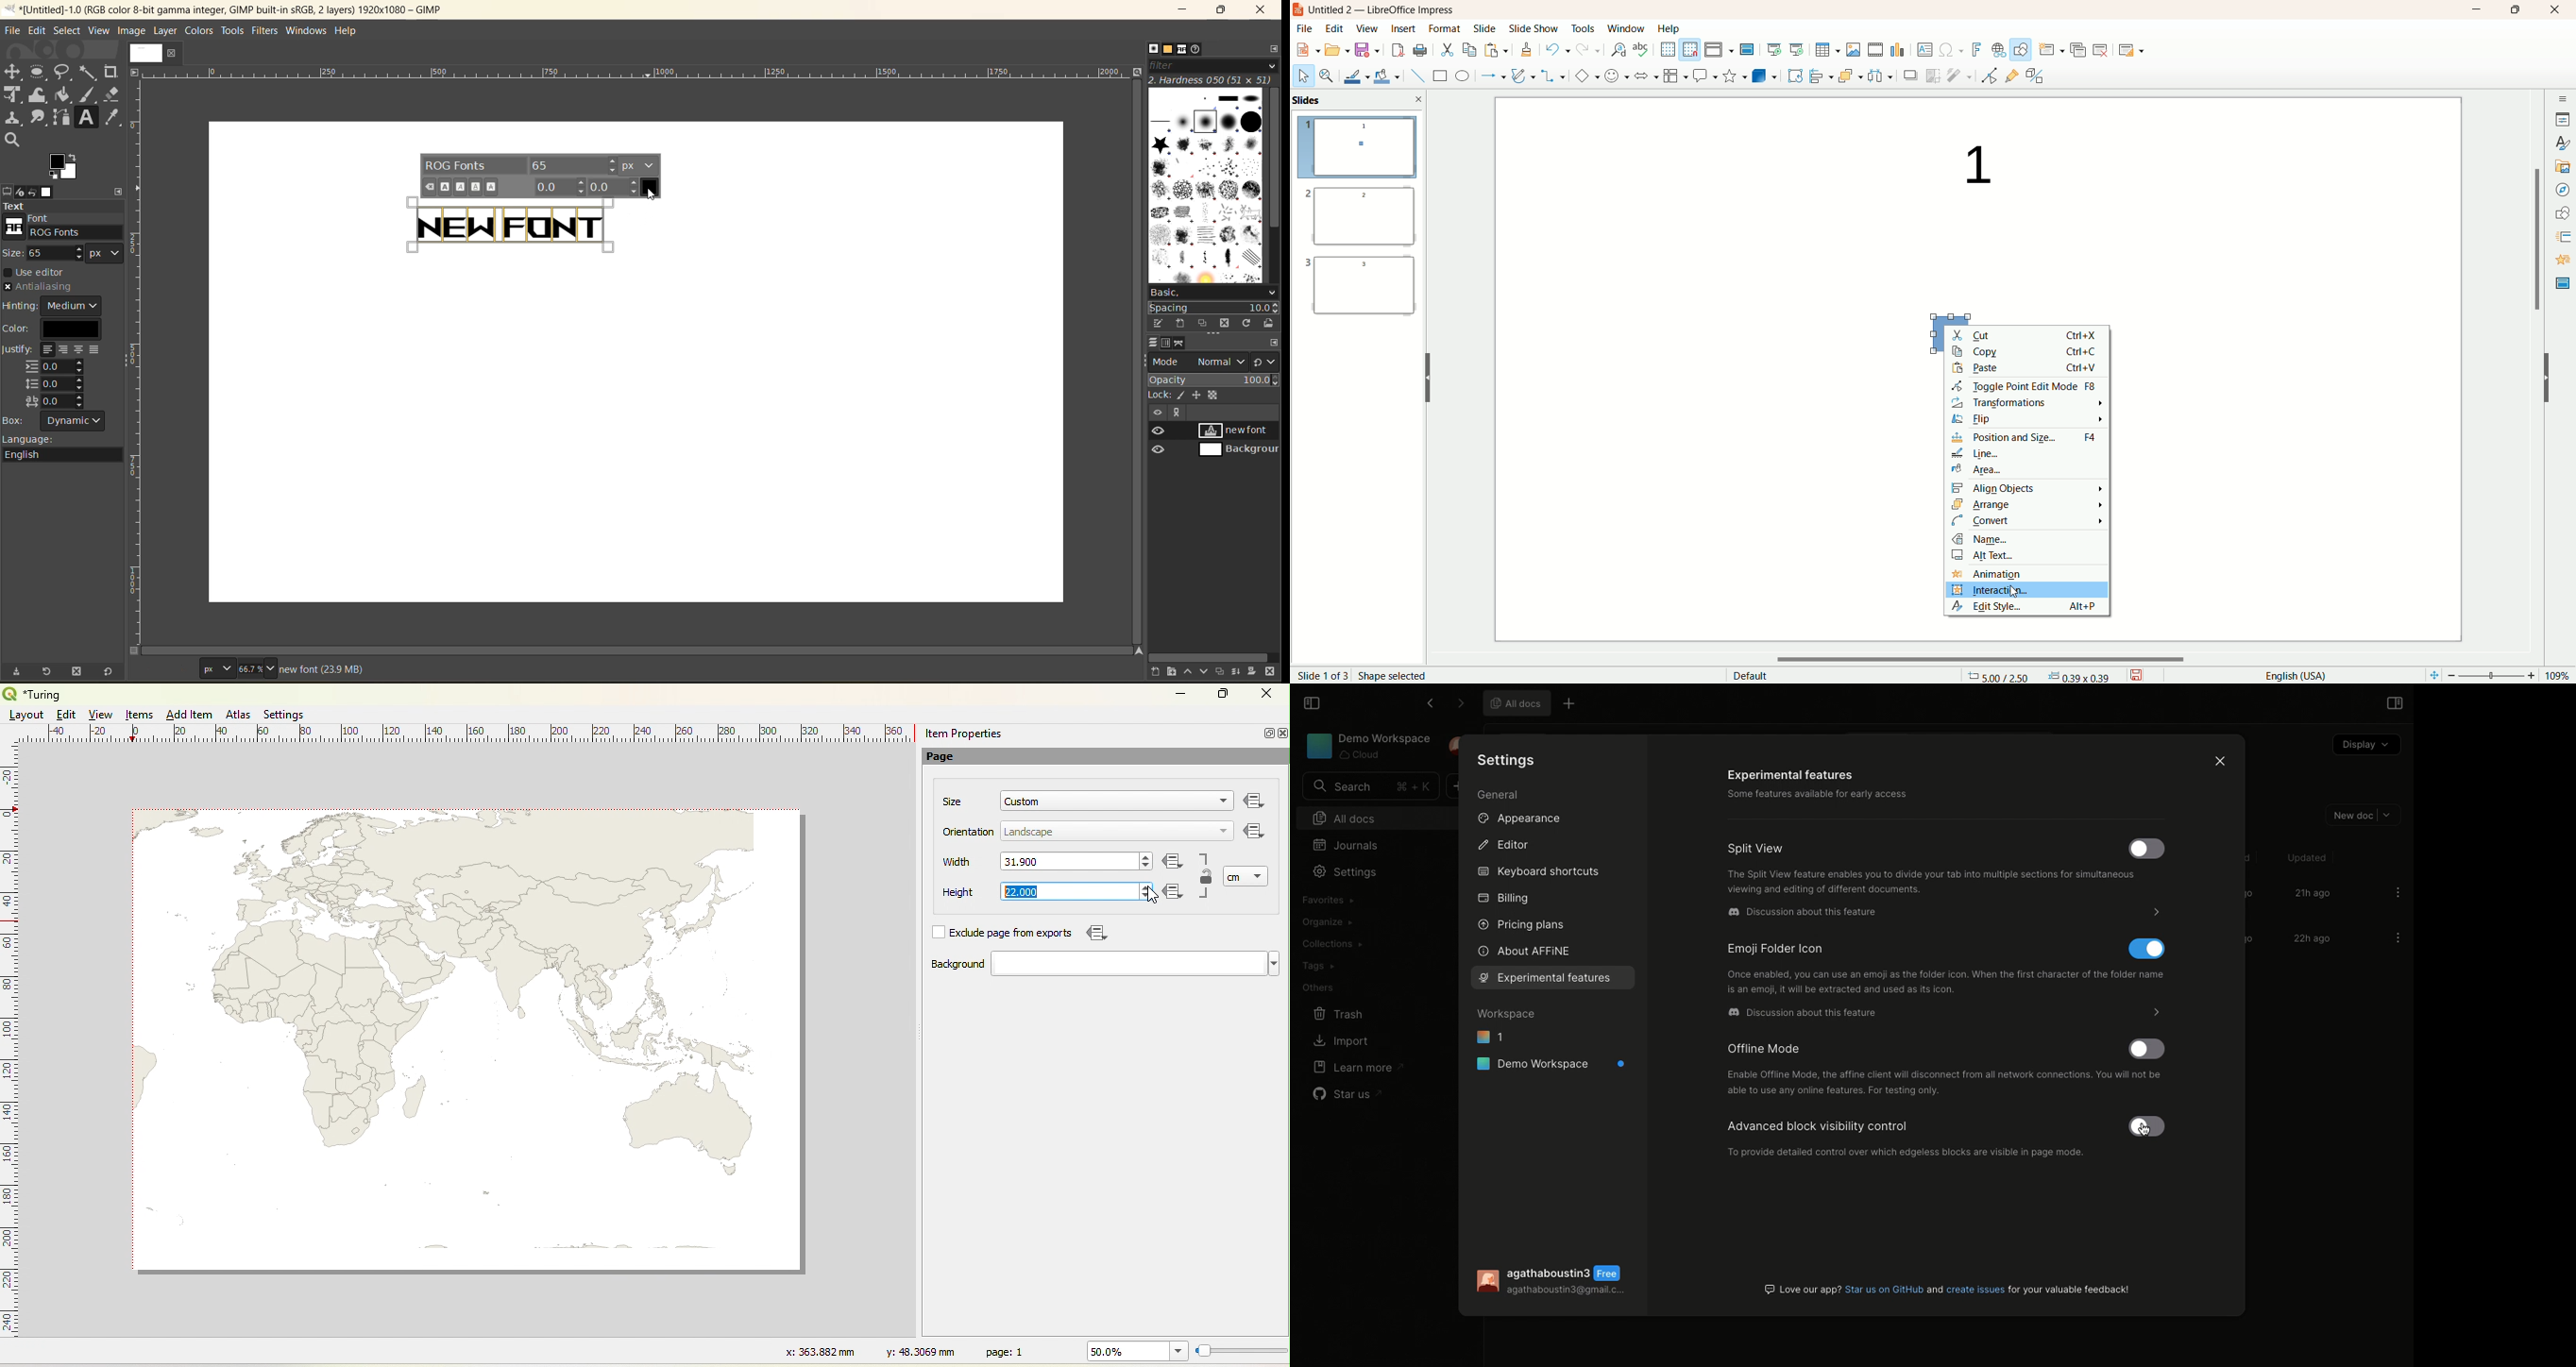 The image size is (2576, 1372). I want to click on Minimize, so click(1180, 692).